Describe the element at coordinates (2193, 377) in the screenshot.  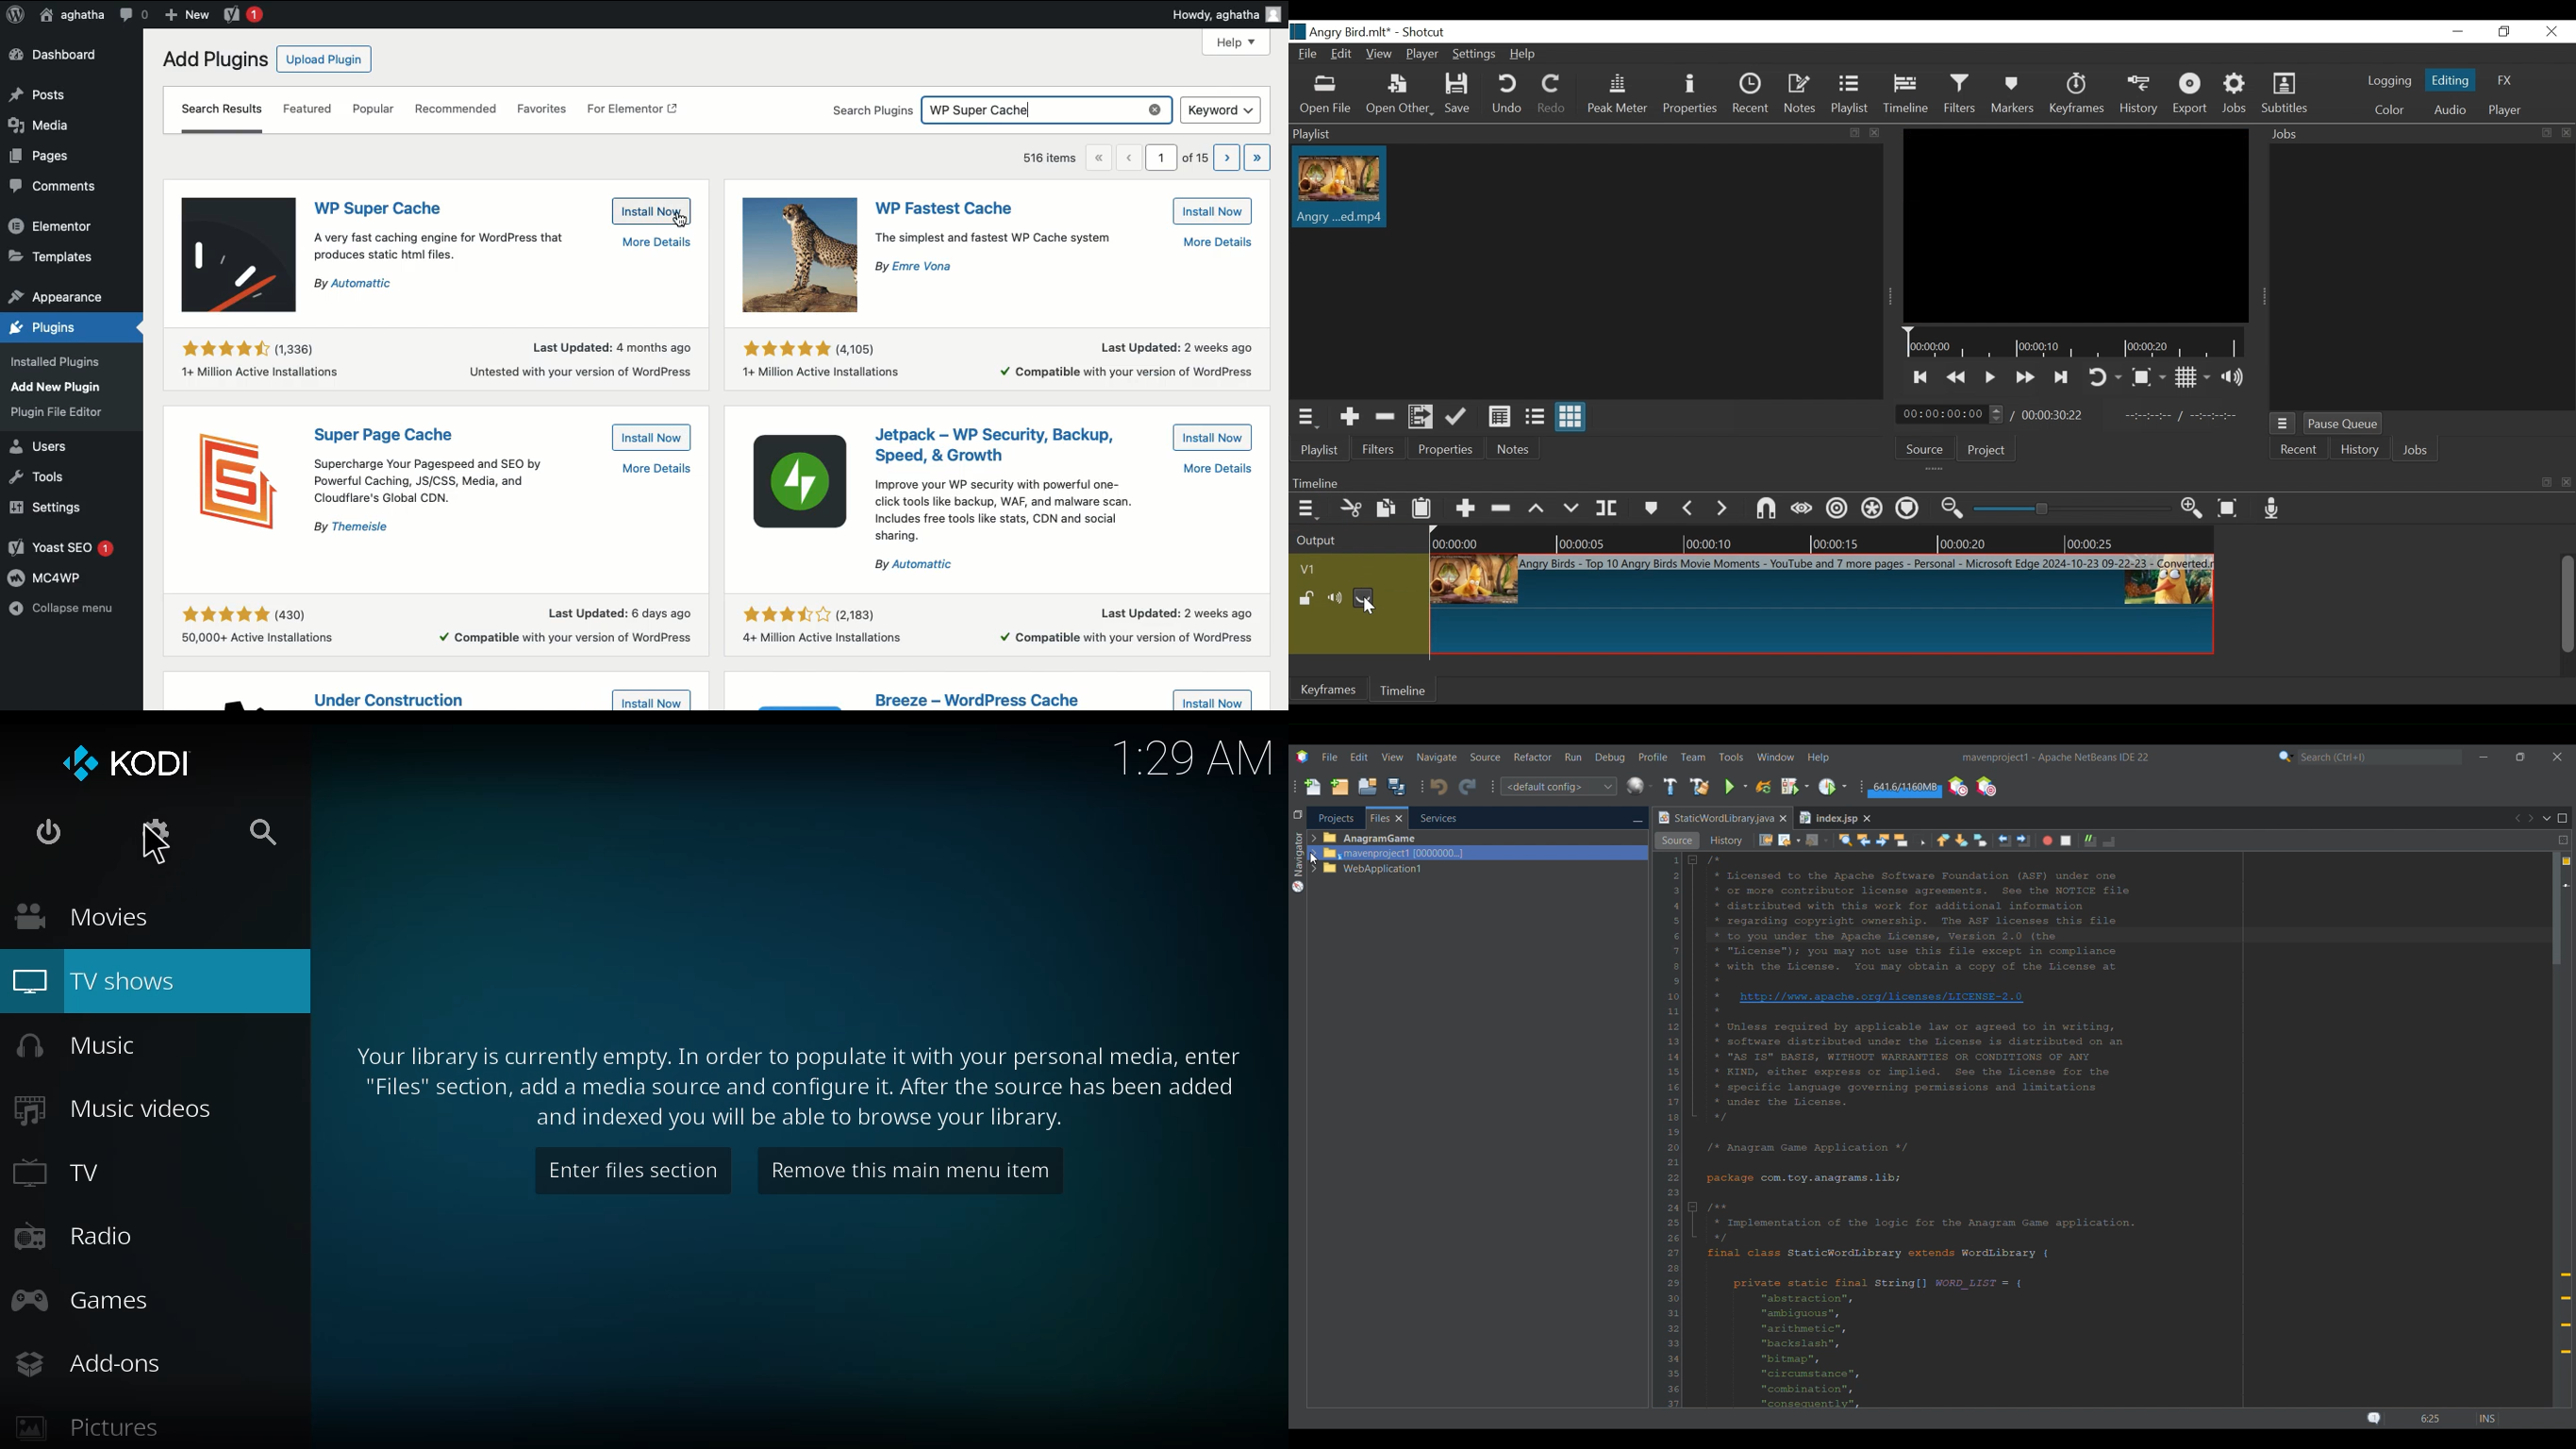
I see `Toggle display grid on the player` at that location.